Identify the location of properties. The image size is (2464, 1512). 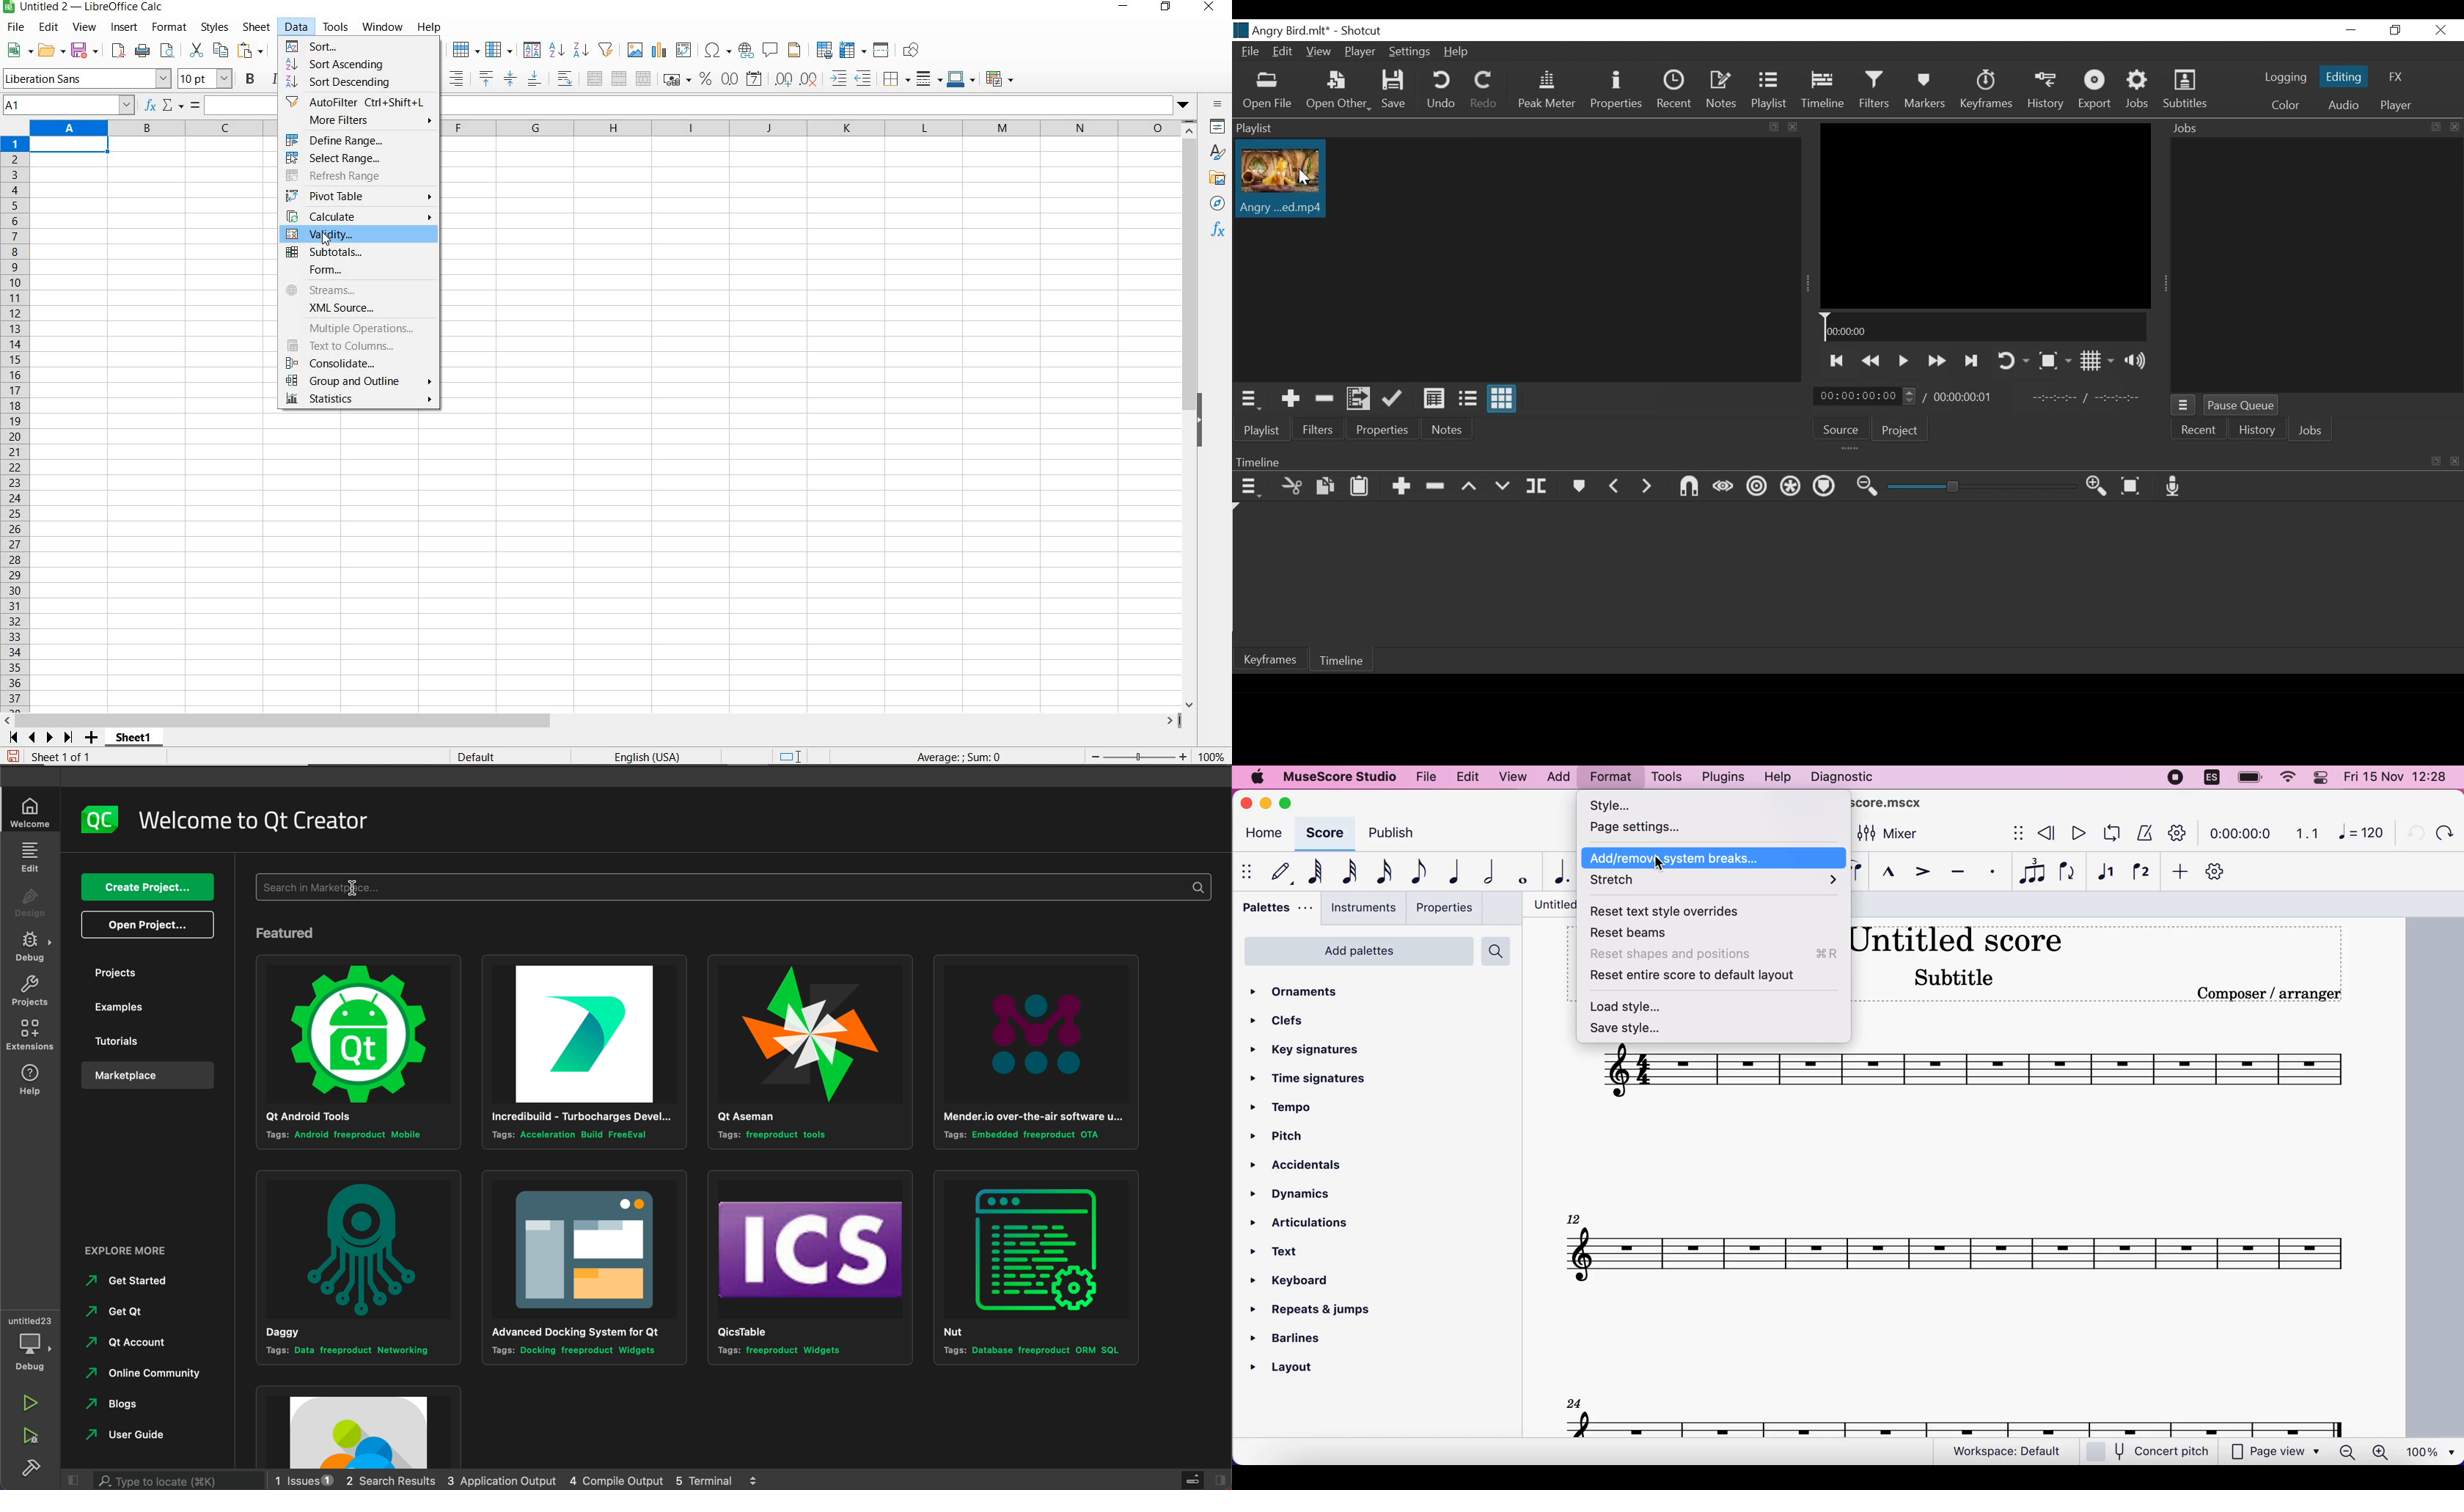
(1219, 128).